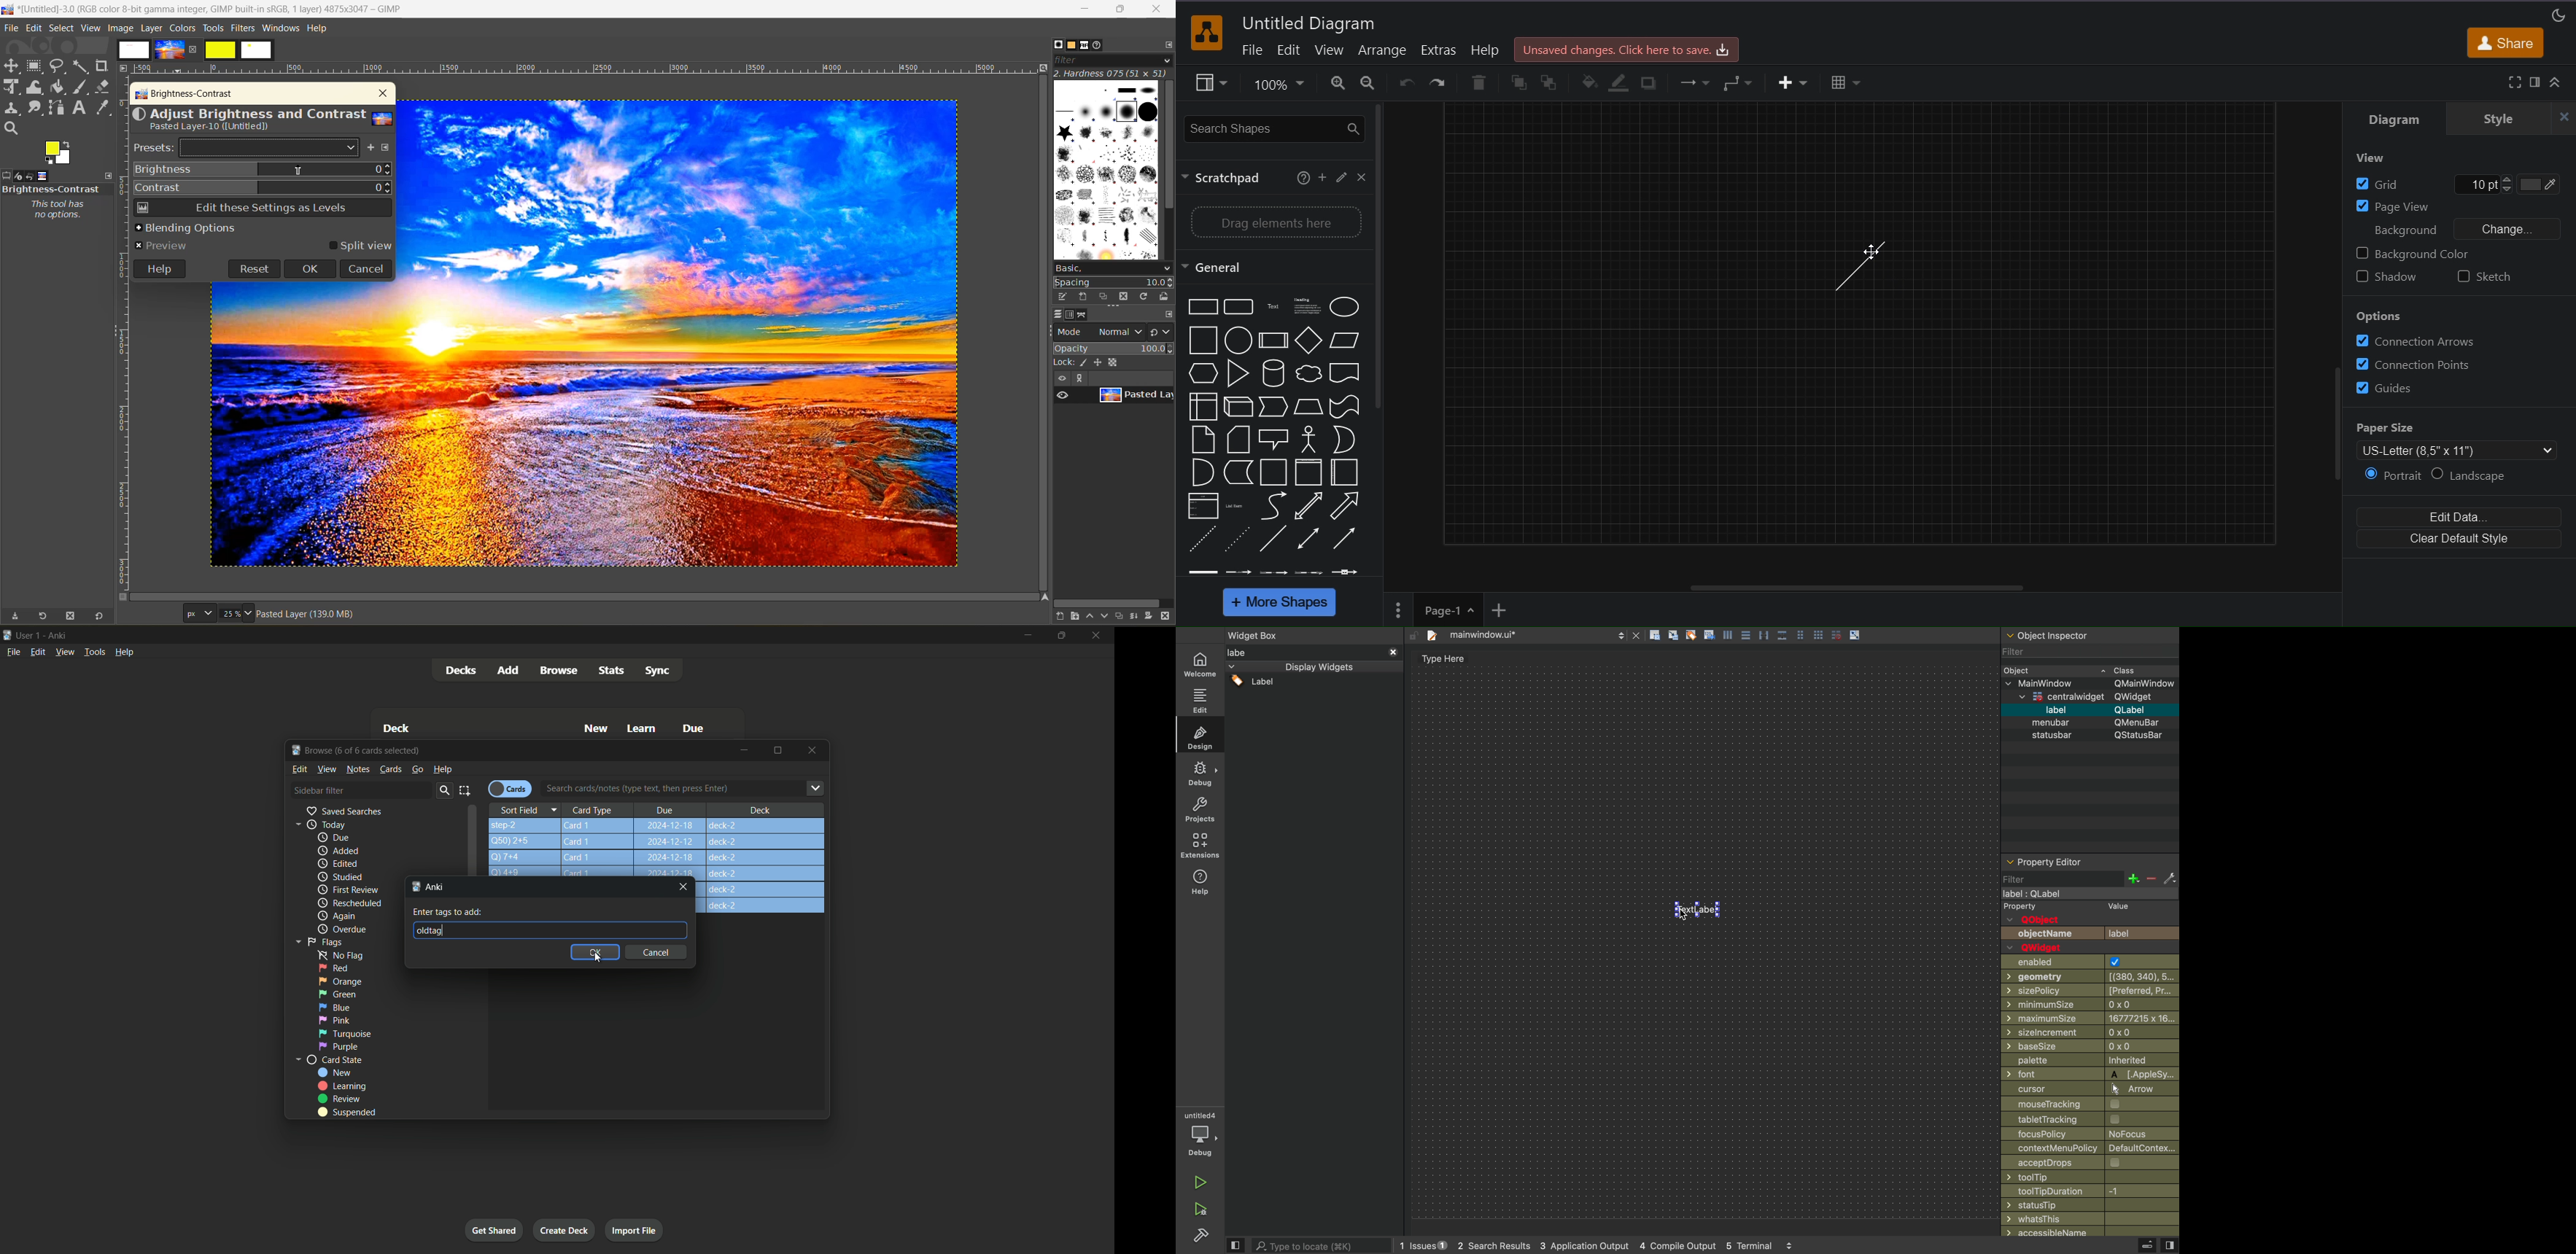  Describe the element at coordinates (614, 669) in the screenshot. I see `stats` at that location.